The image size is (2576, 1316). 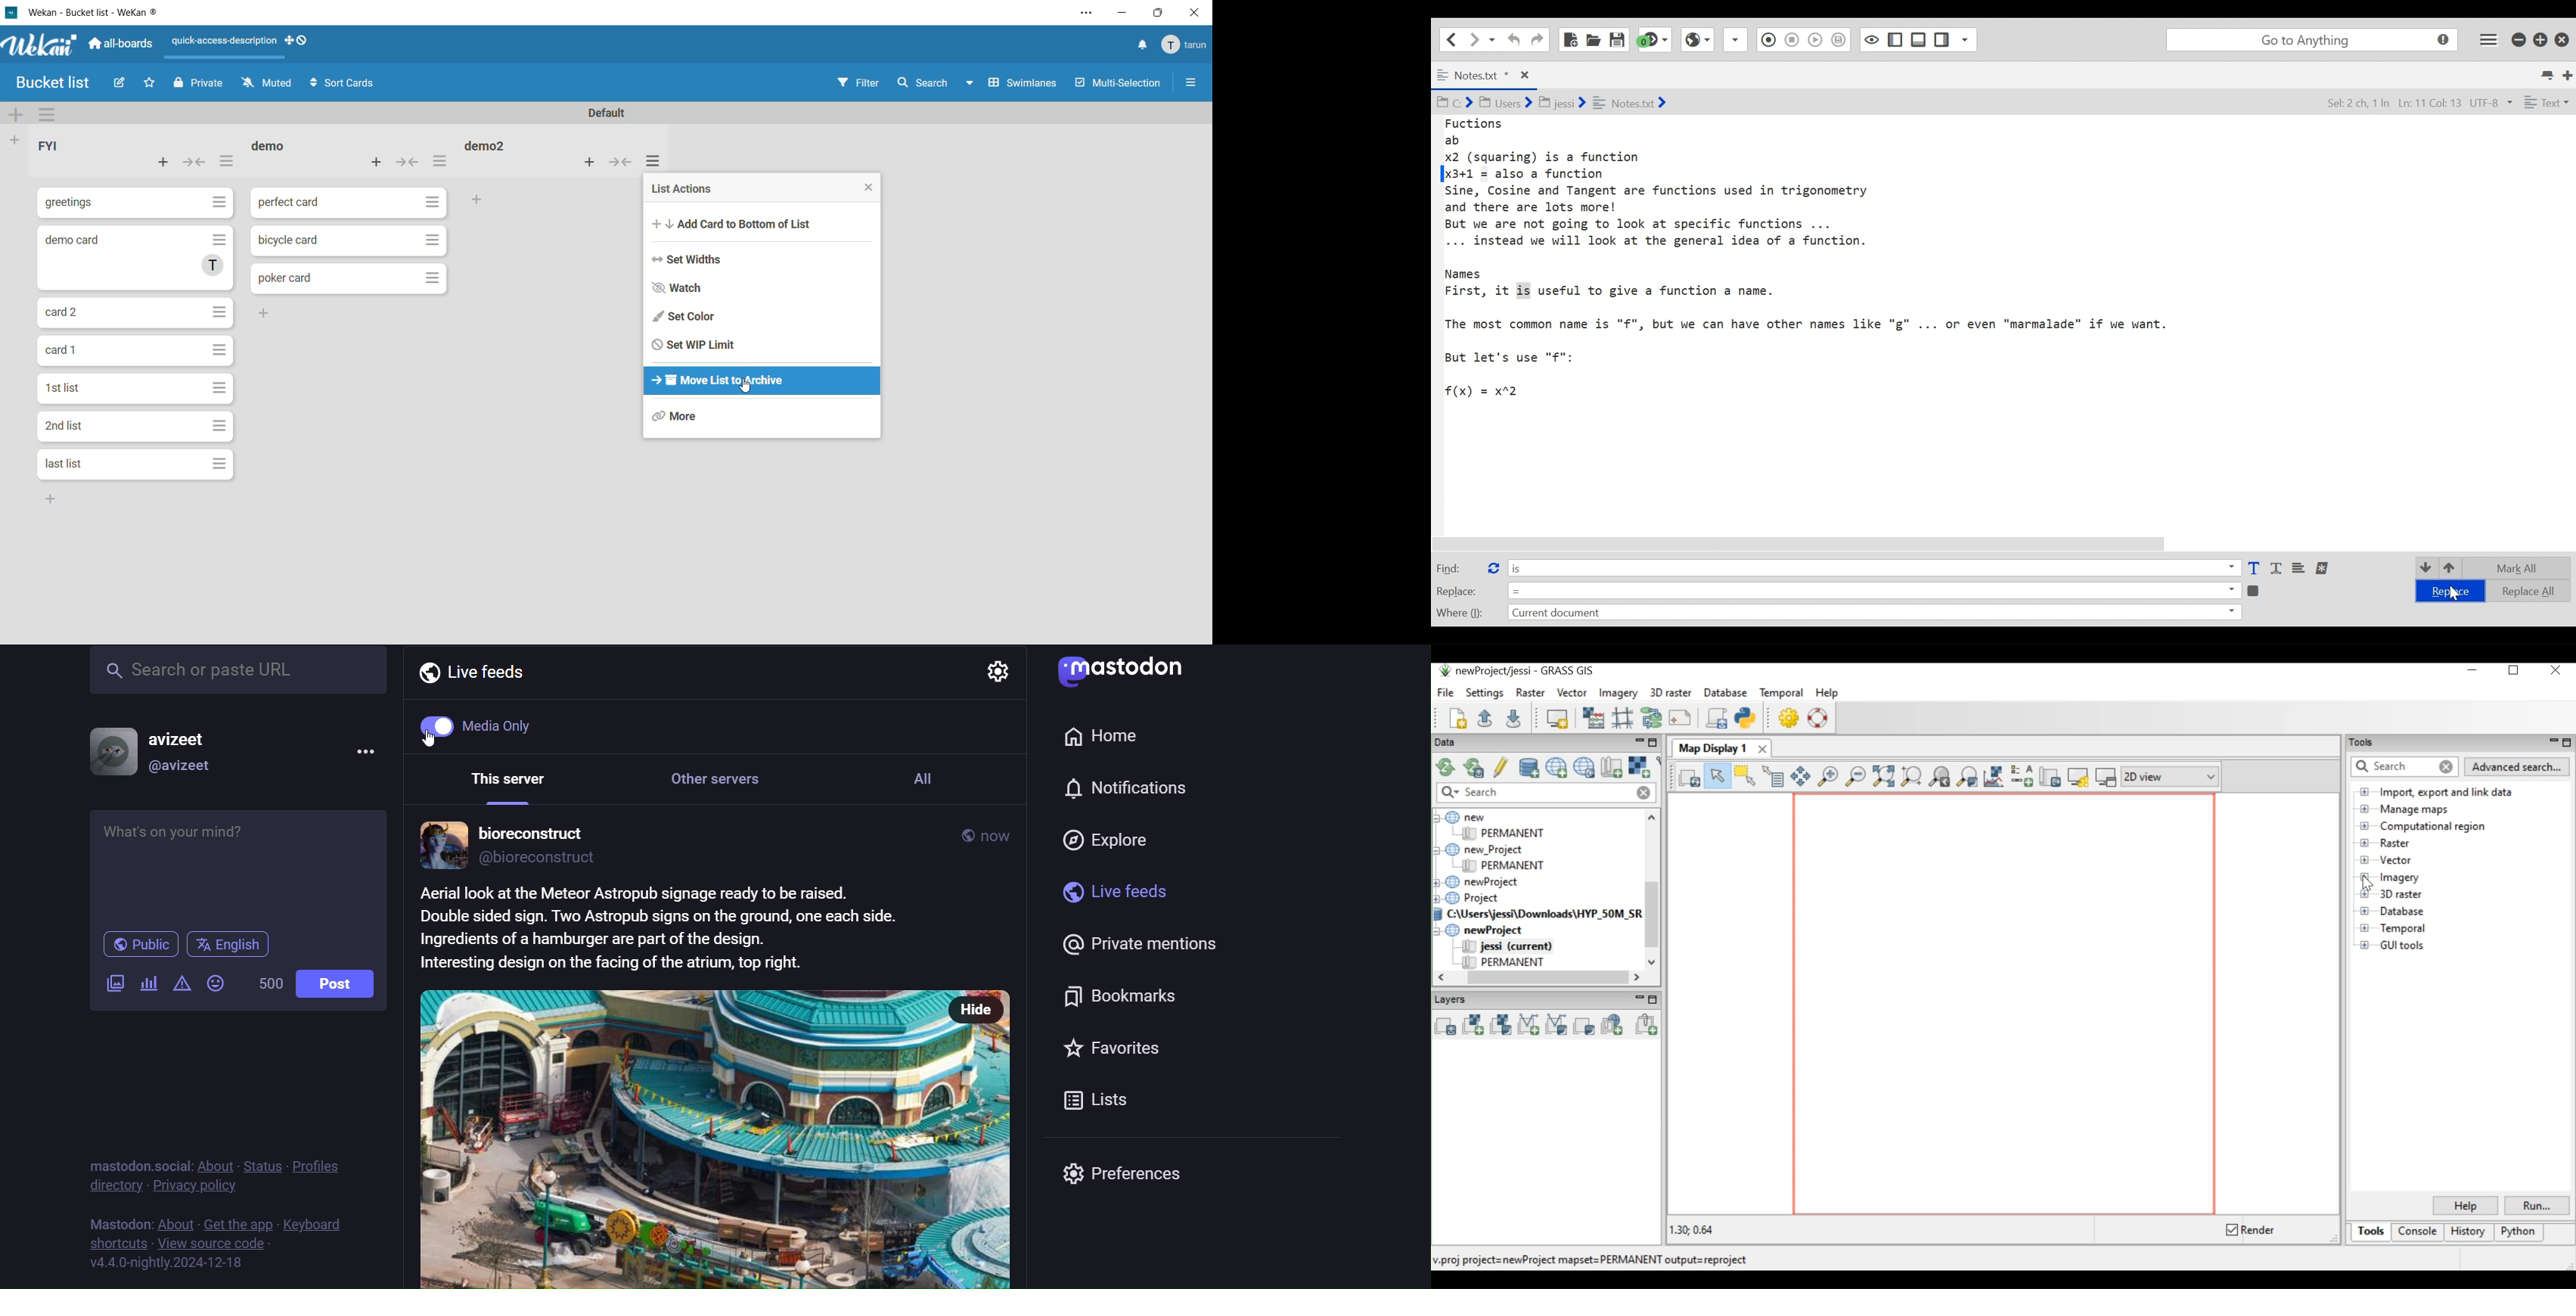 I want to click on Cursor, so click(x=435, y=754).